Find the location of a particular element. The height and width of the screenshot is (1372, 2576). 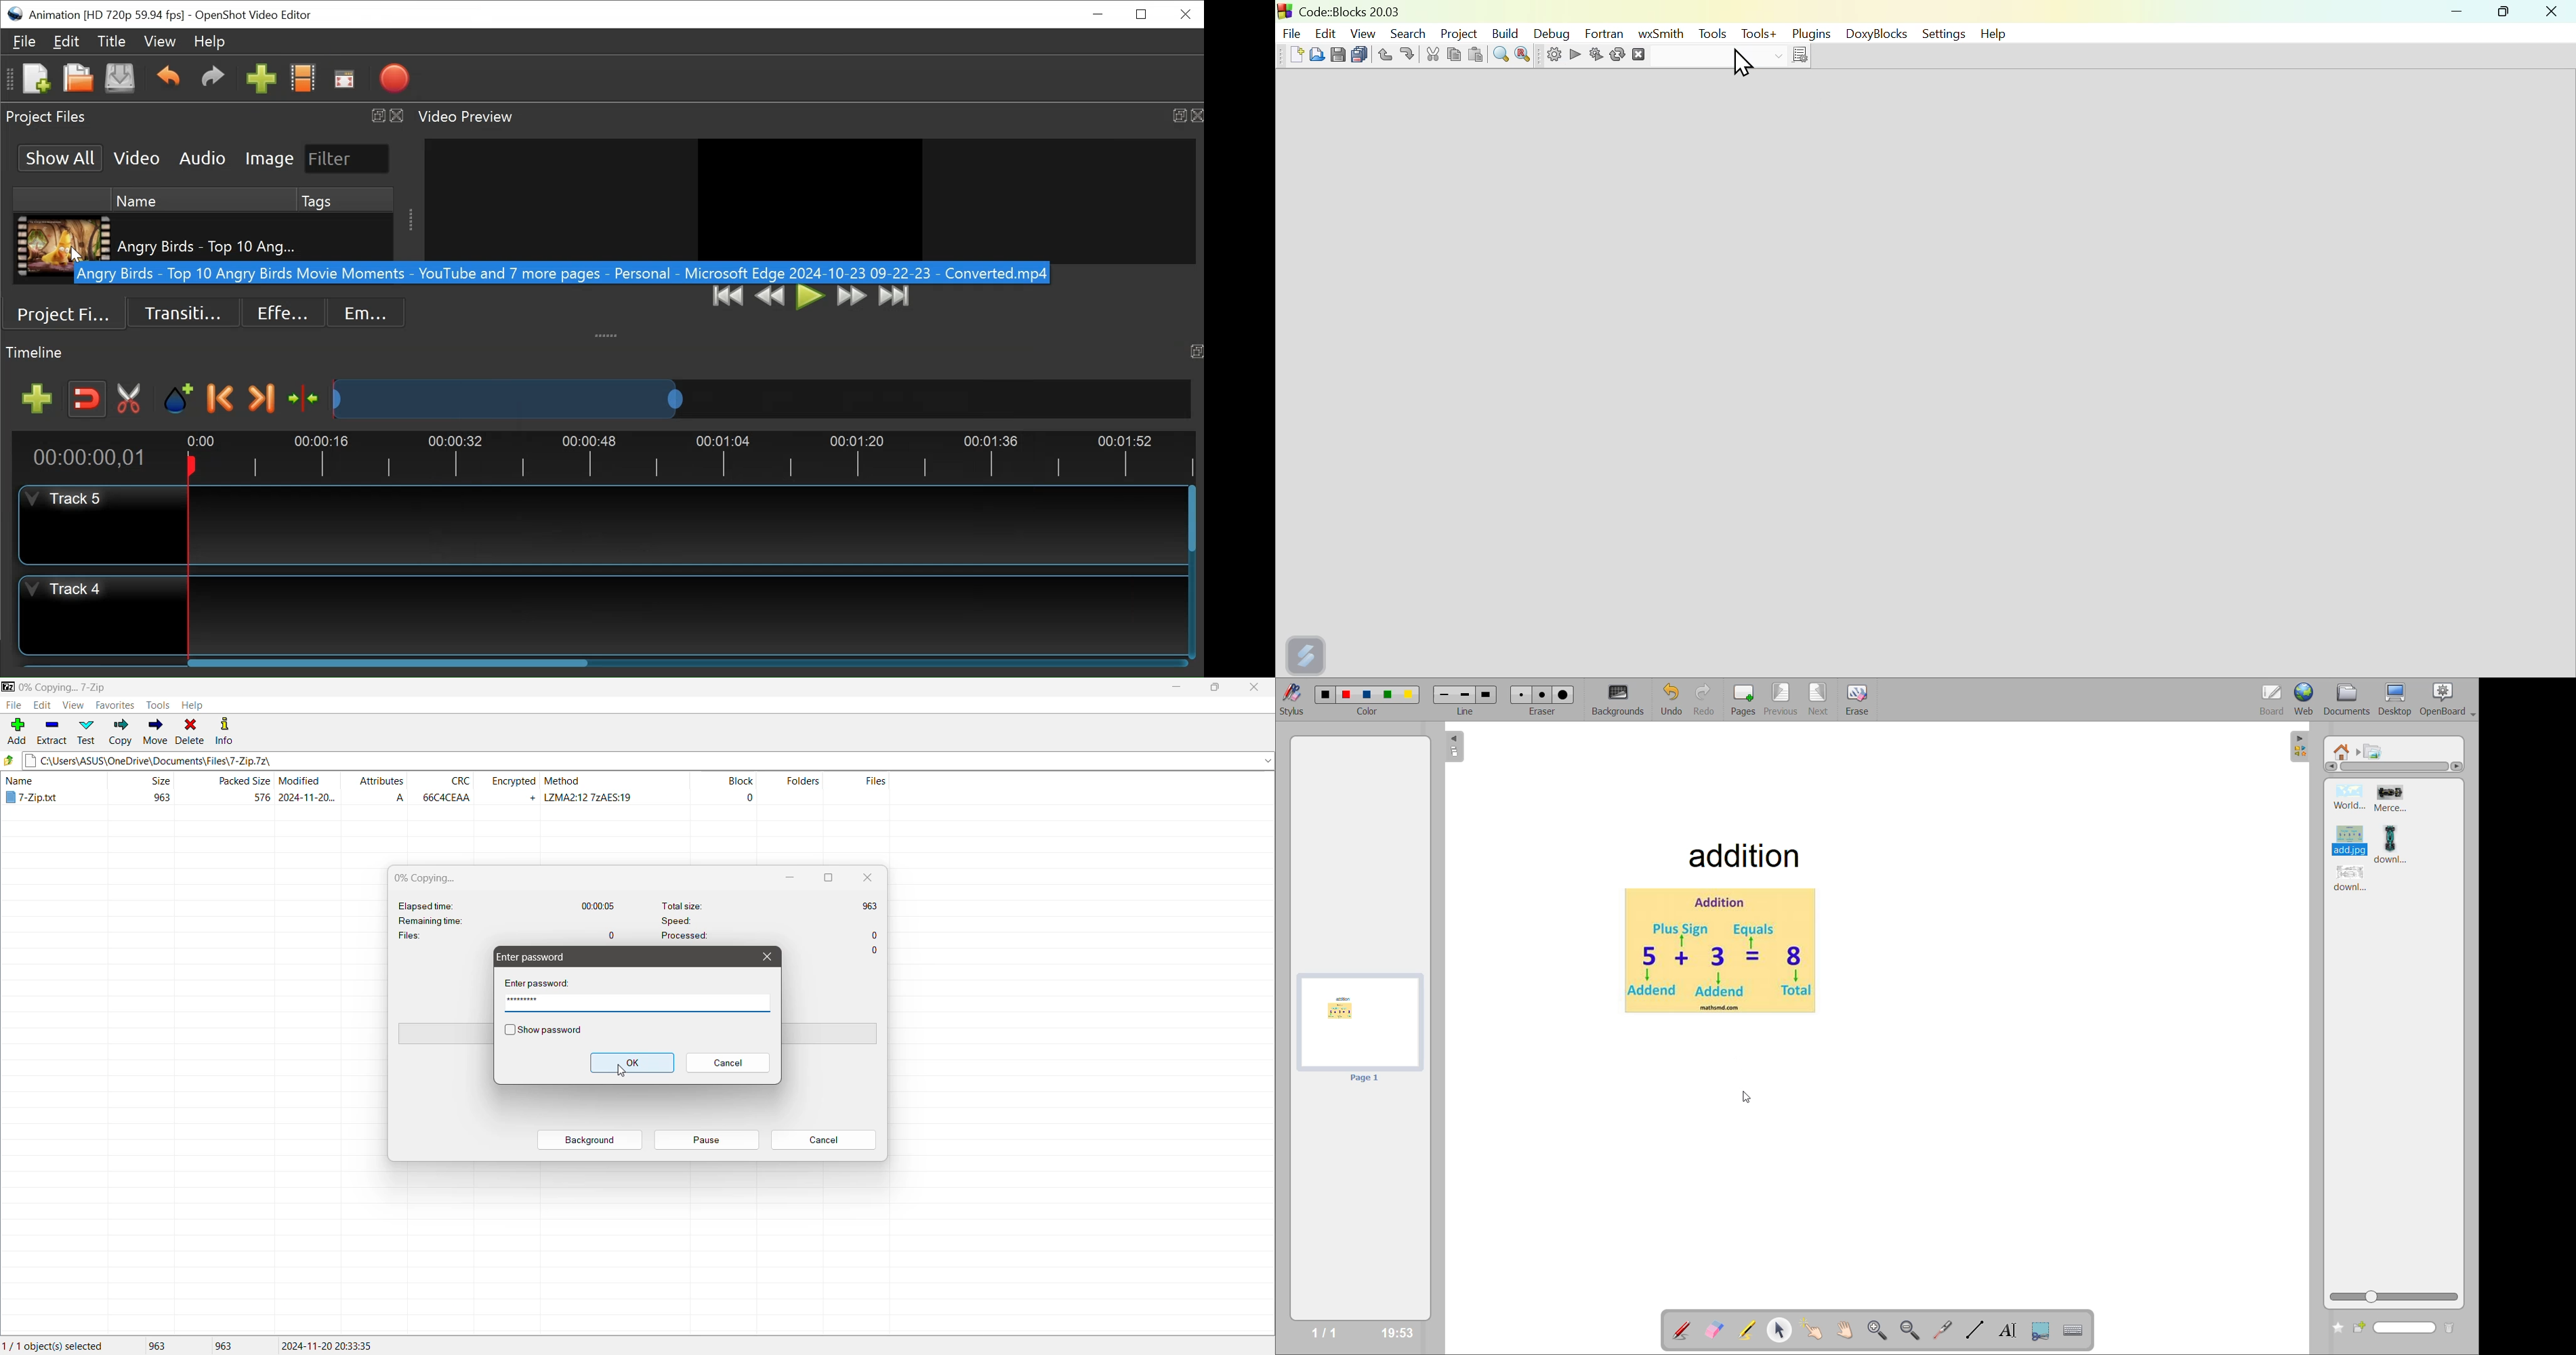

Copy is located at coordinates (1455, 53).